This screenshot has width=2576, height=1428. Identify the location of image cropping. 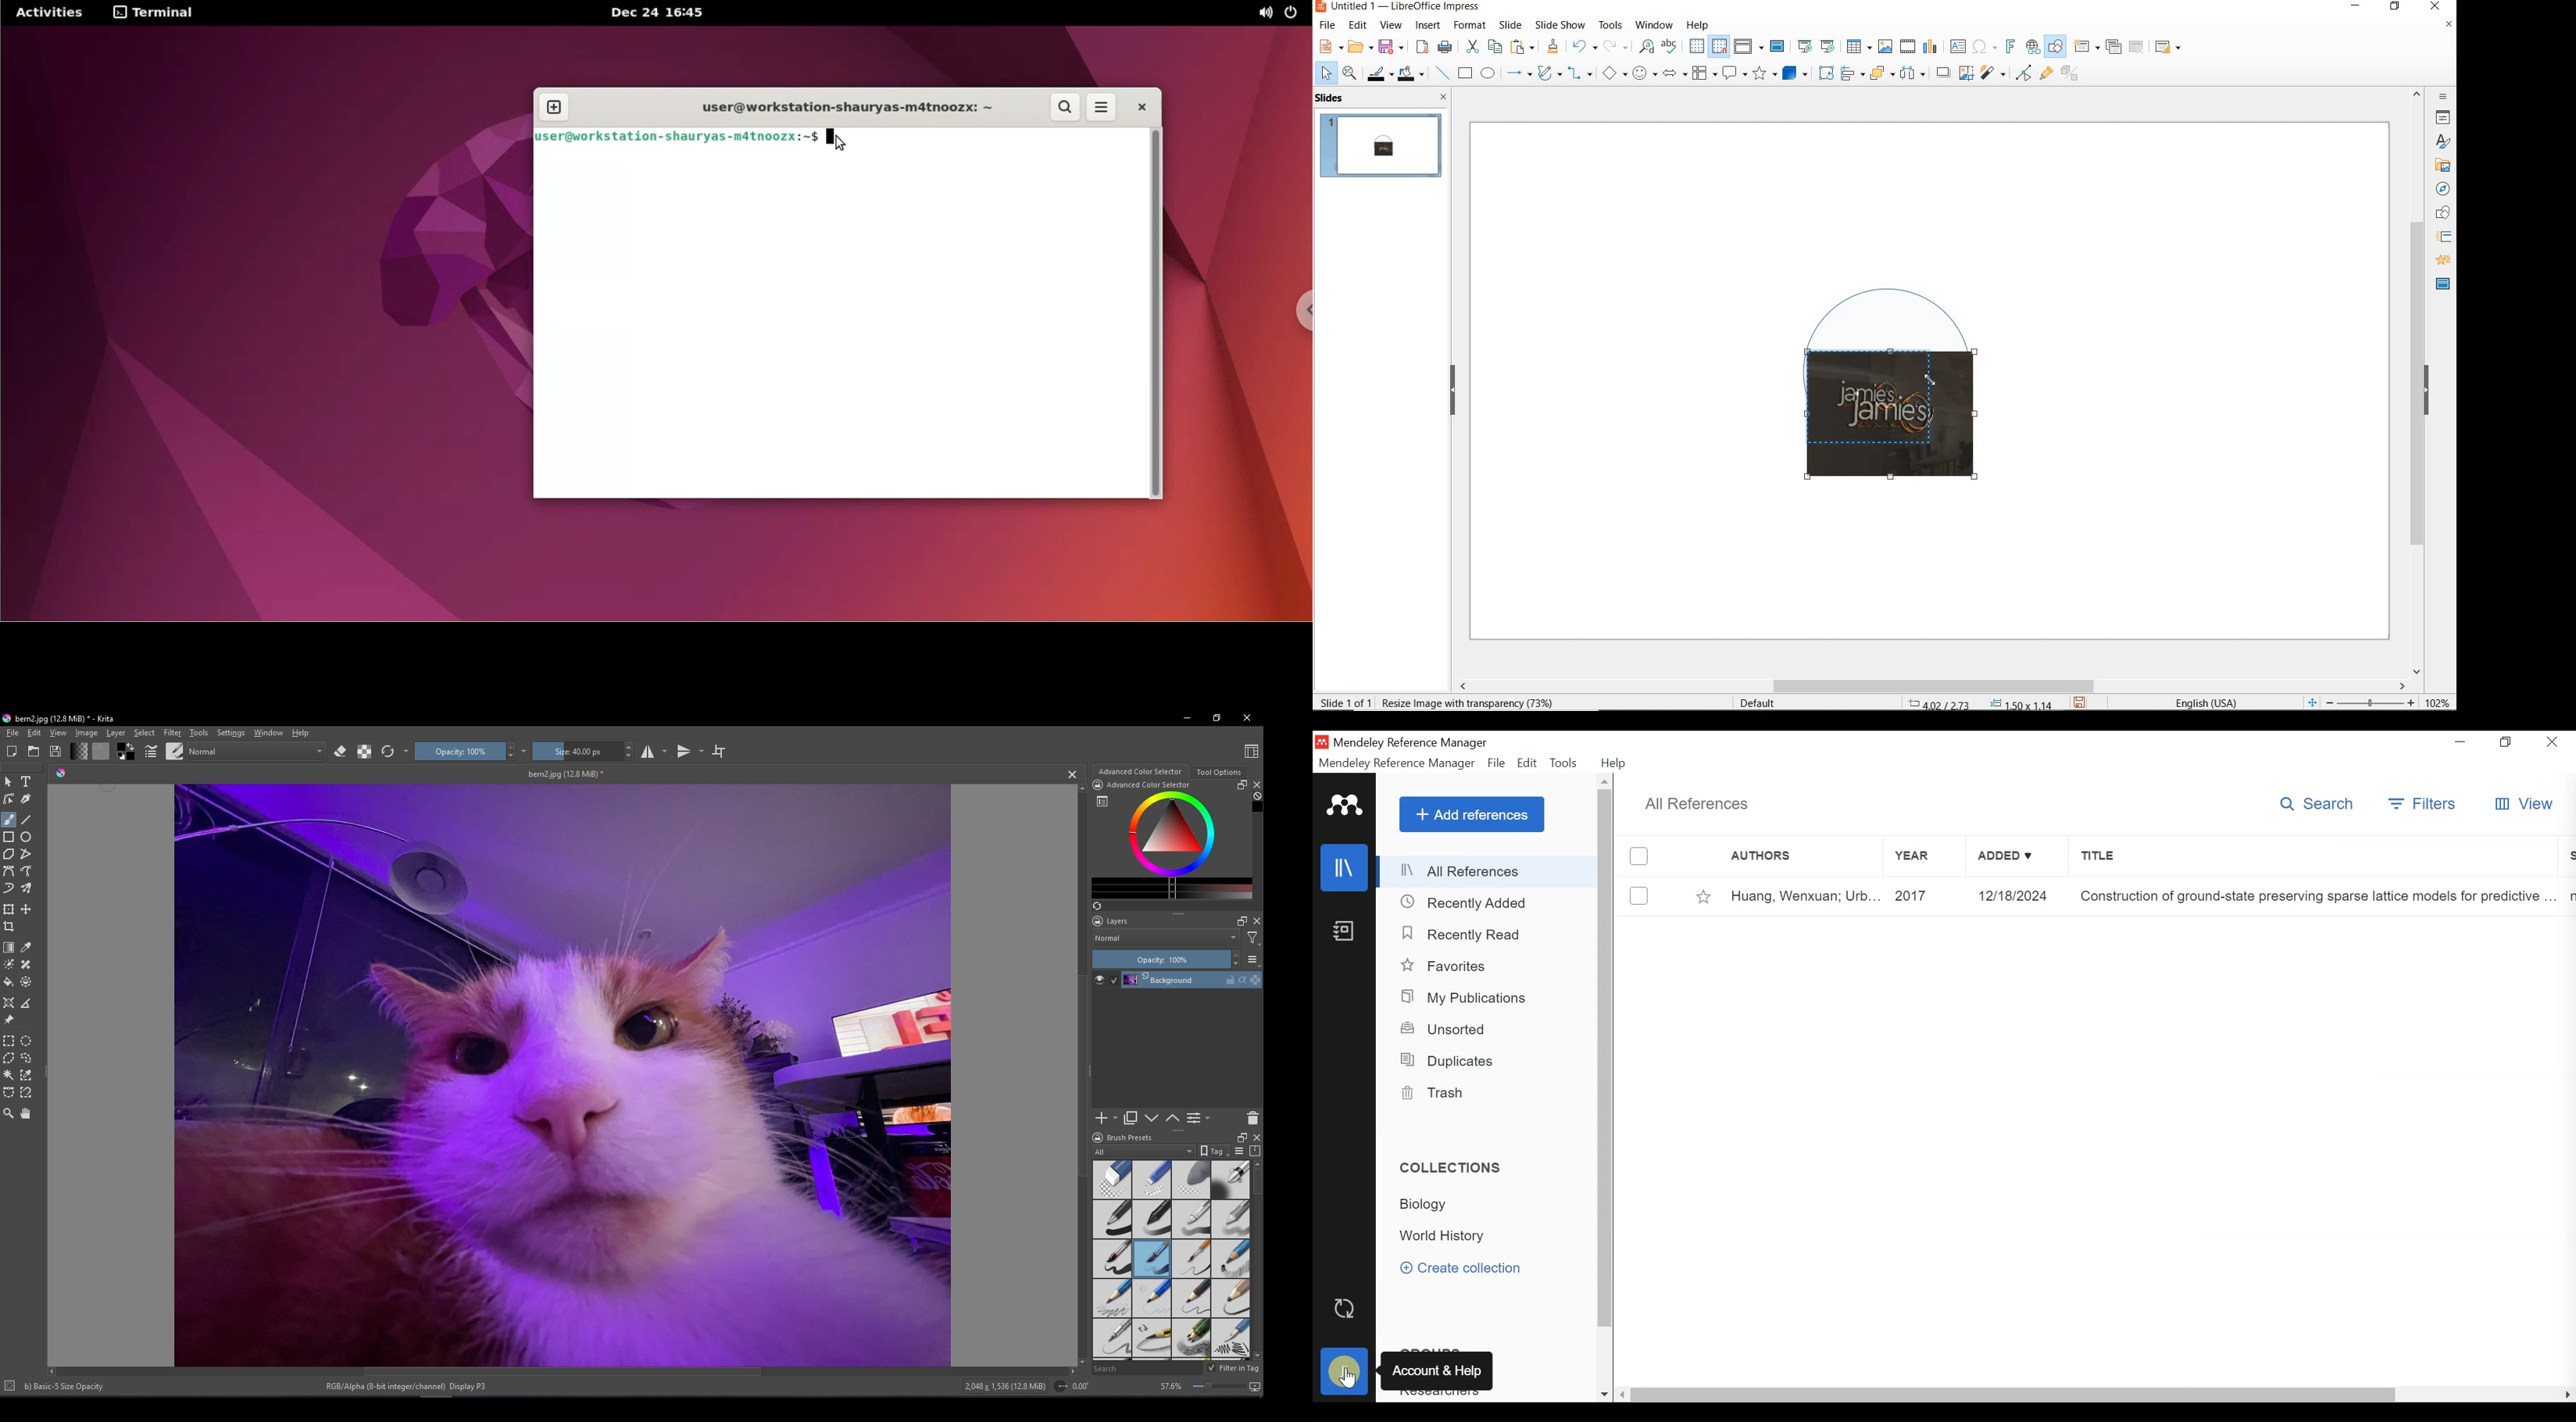
(1902, 426).